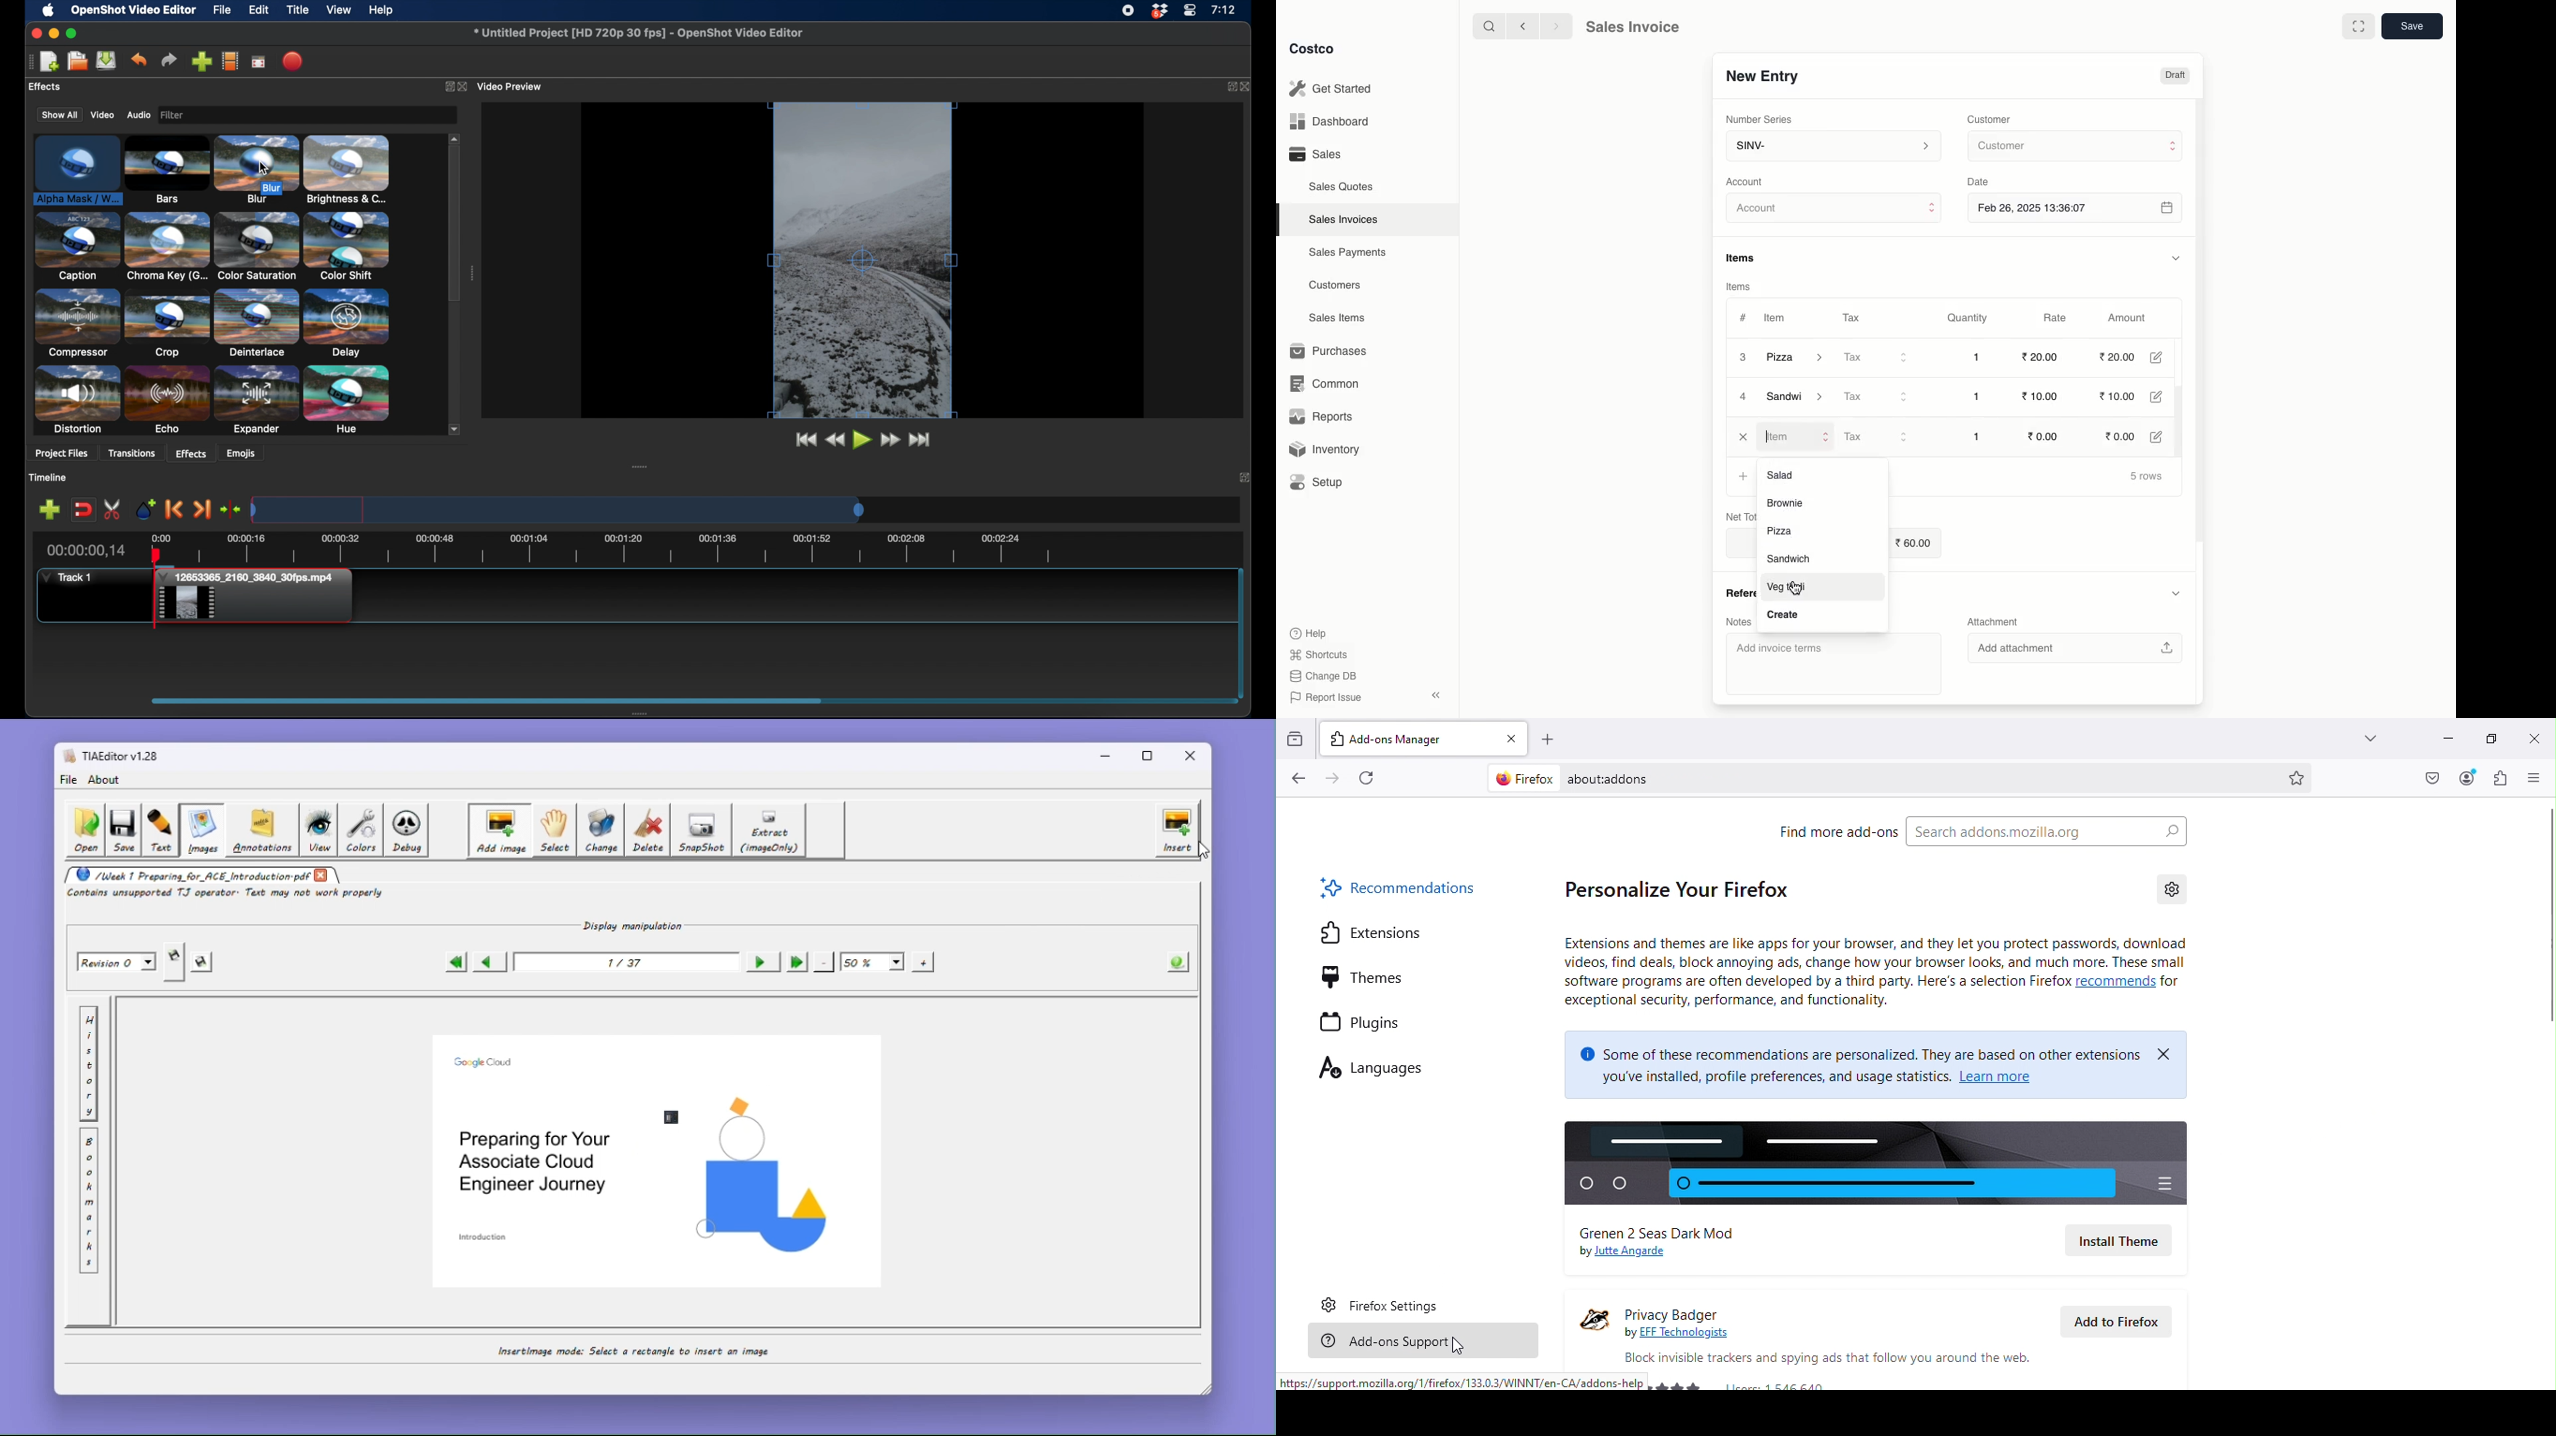  Describe the element at coordinates (1327, 122) in the screenshot. I see `Dashboard` at that location.